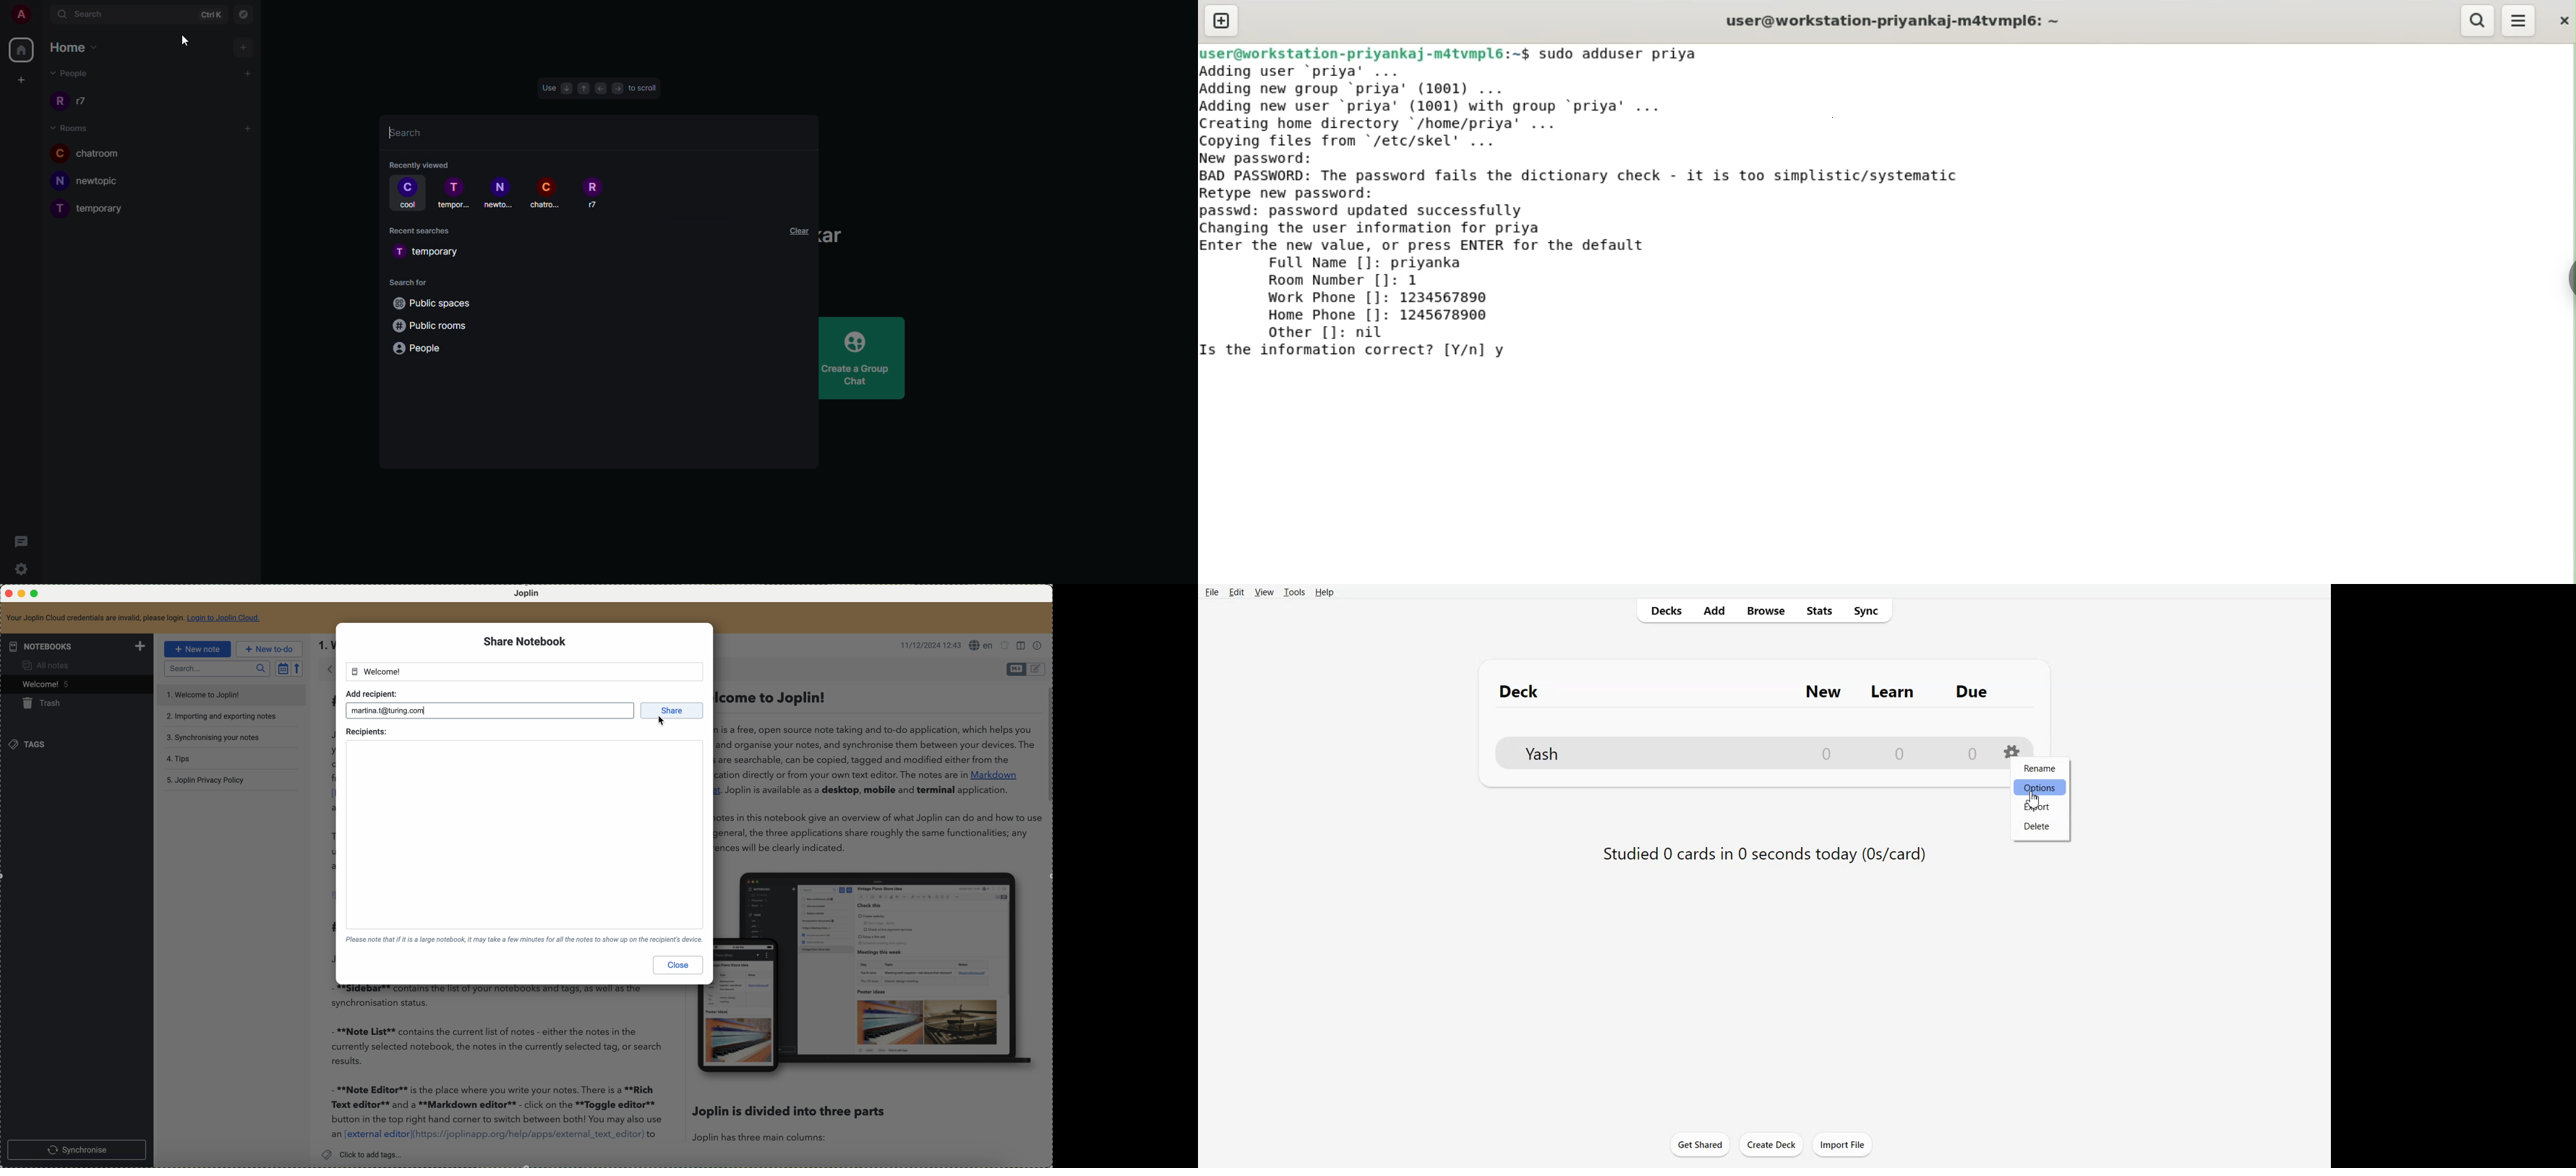 This screenshot has height=1176, width=2576. I want to click on Tools, so click(1294, 592).